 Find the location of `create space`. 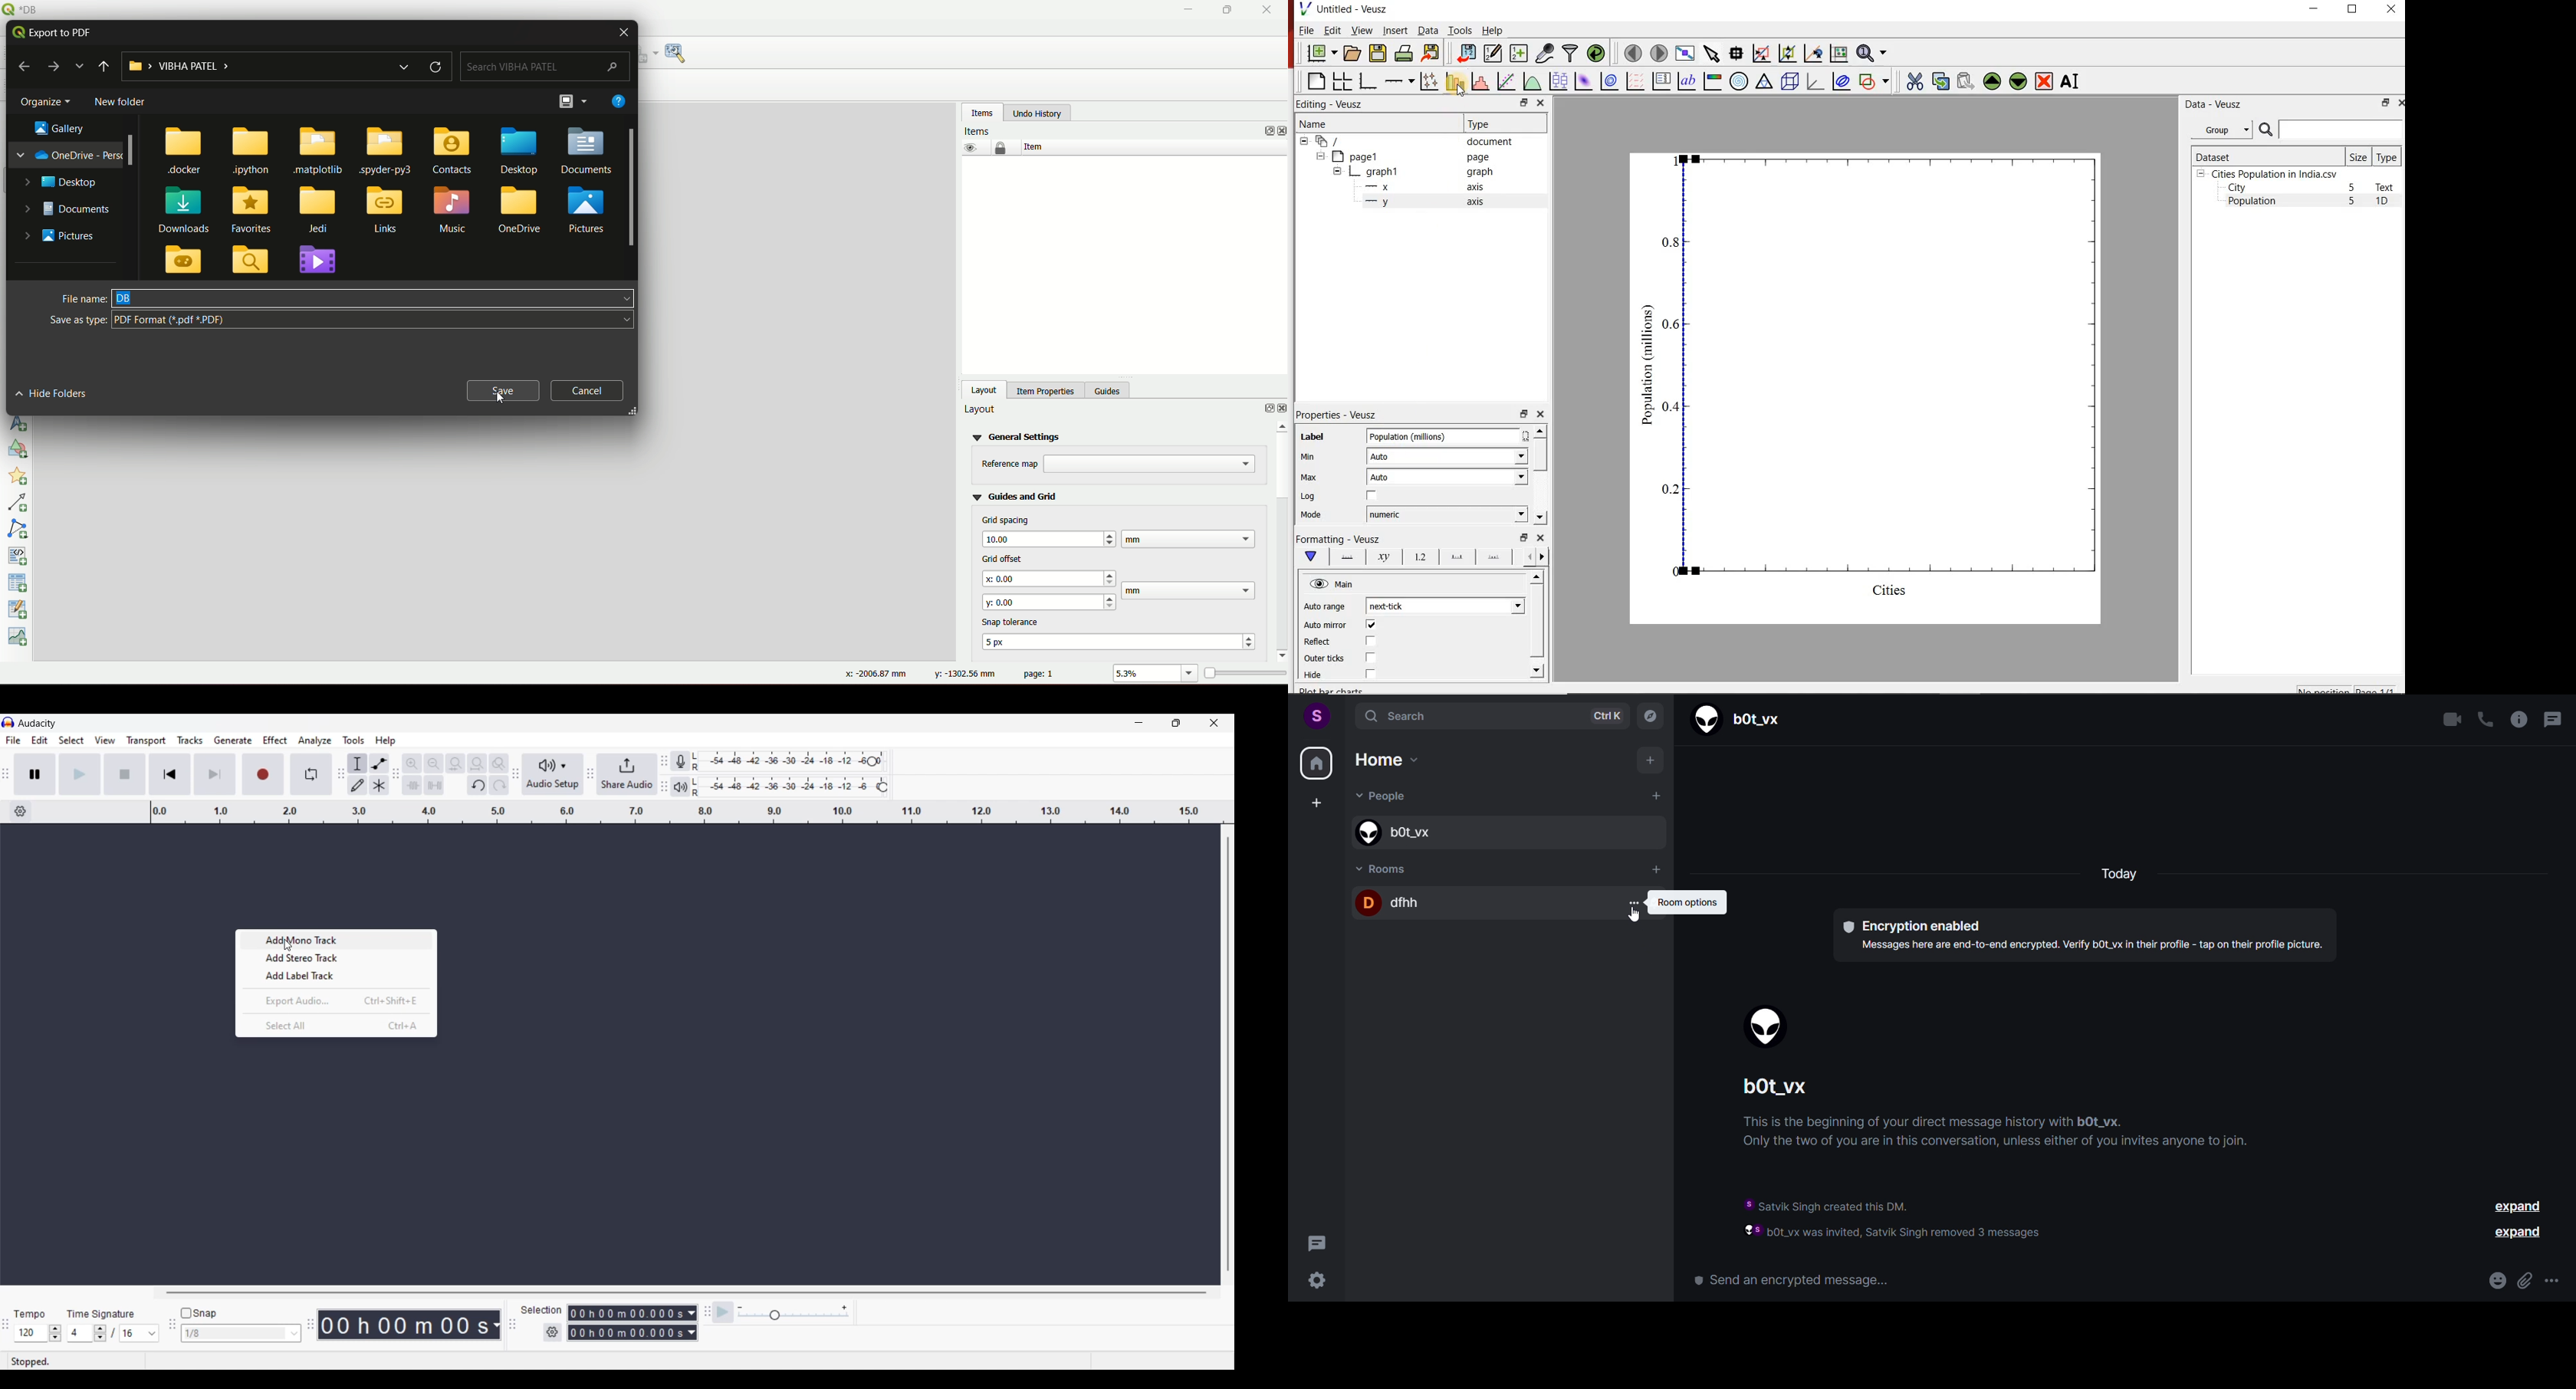

create space is located at coordinates (1316, 804).